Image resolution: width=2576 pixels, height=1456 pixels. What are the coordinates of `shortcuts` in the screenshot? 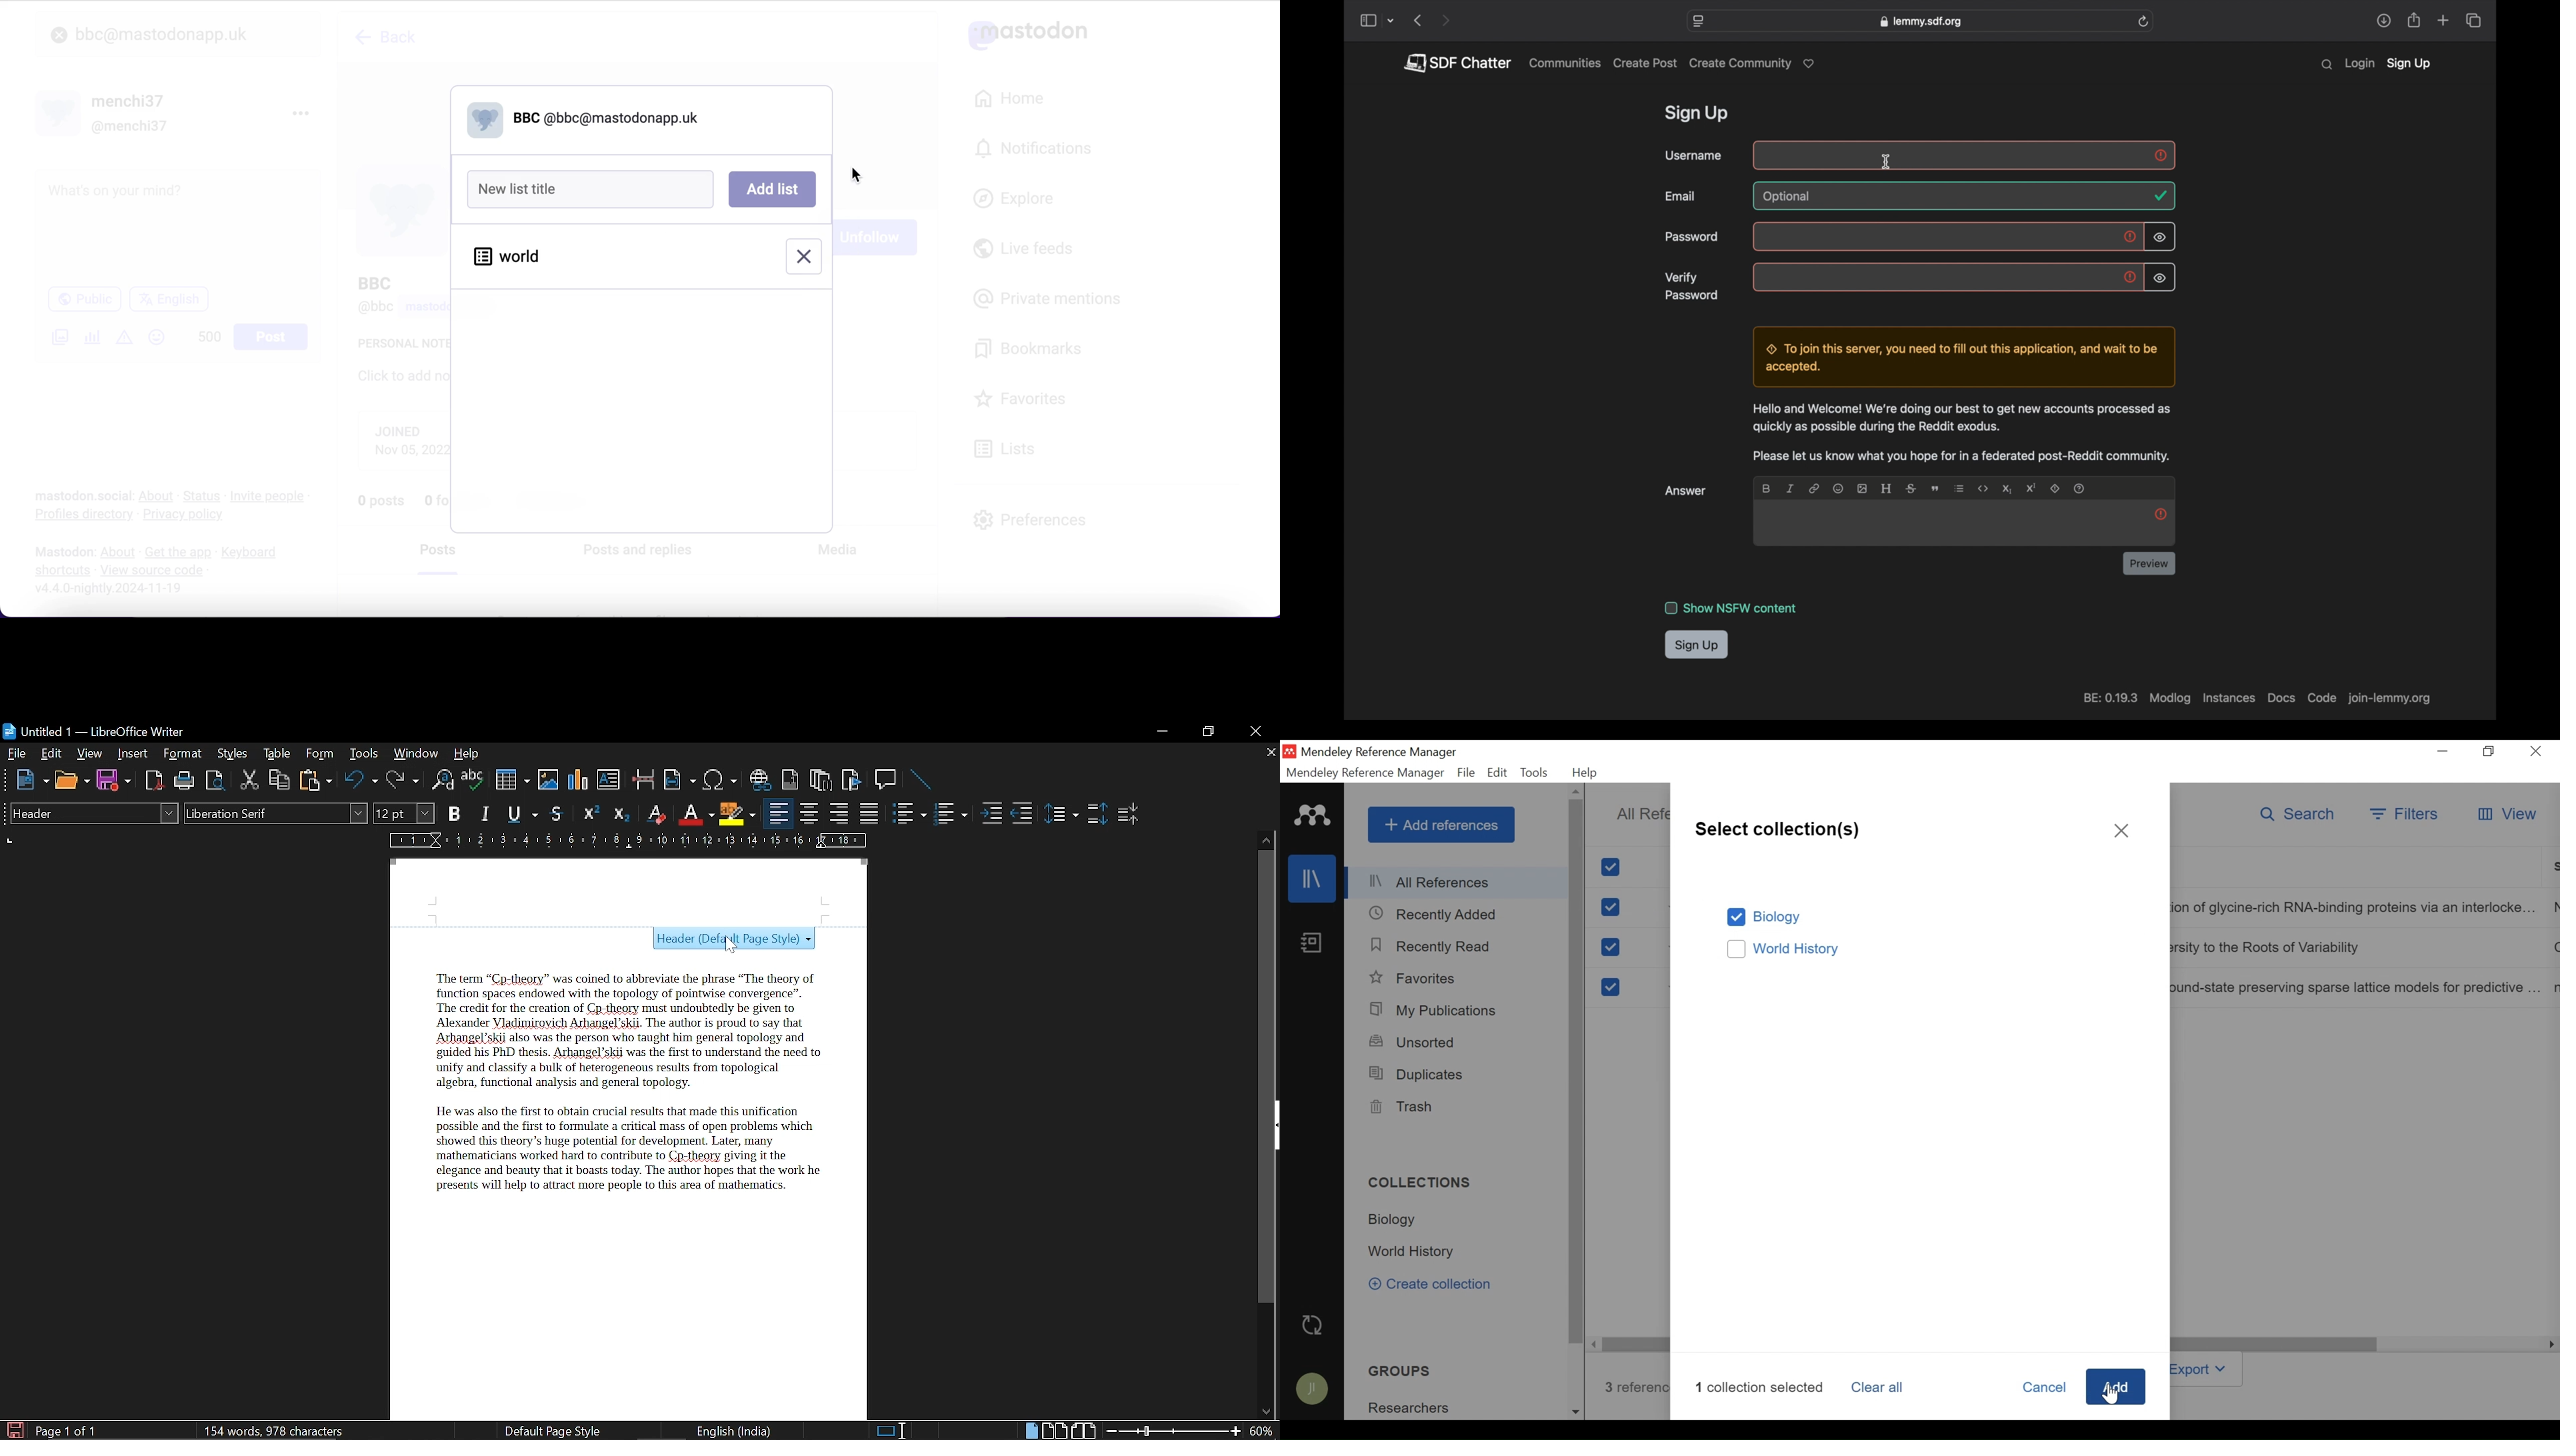 It's located at (59, 571).